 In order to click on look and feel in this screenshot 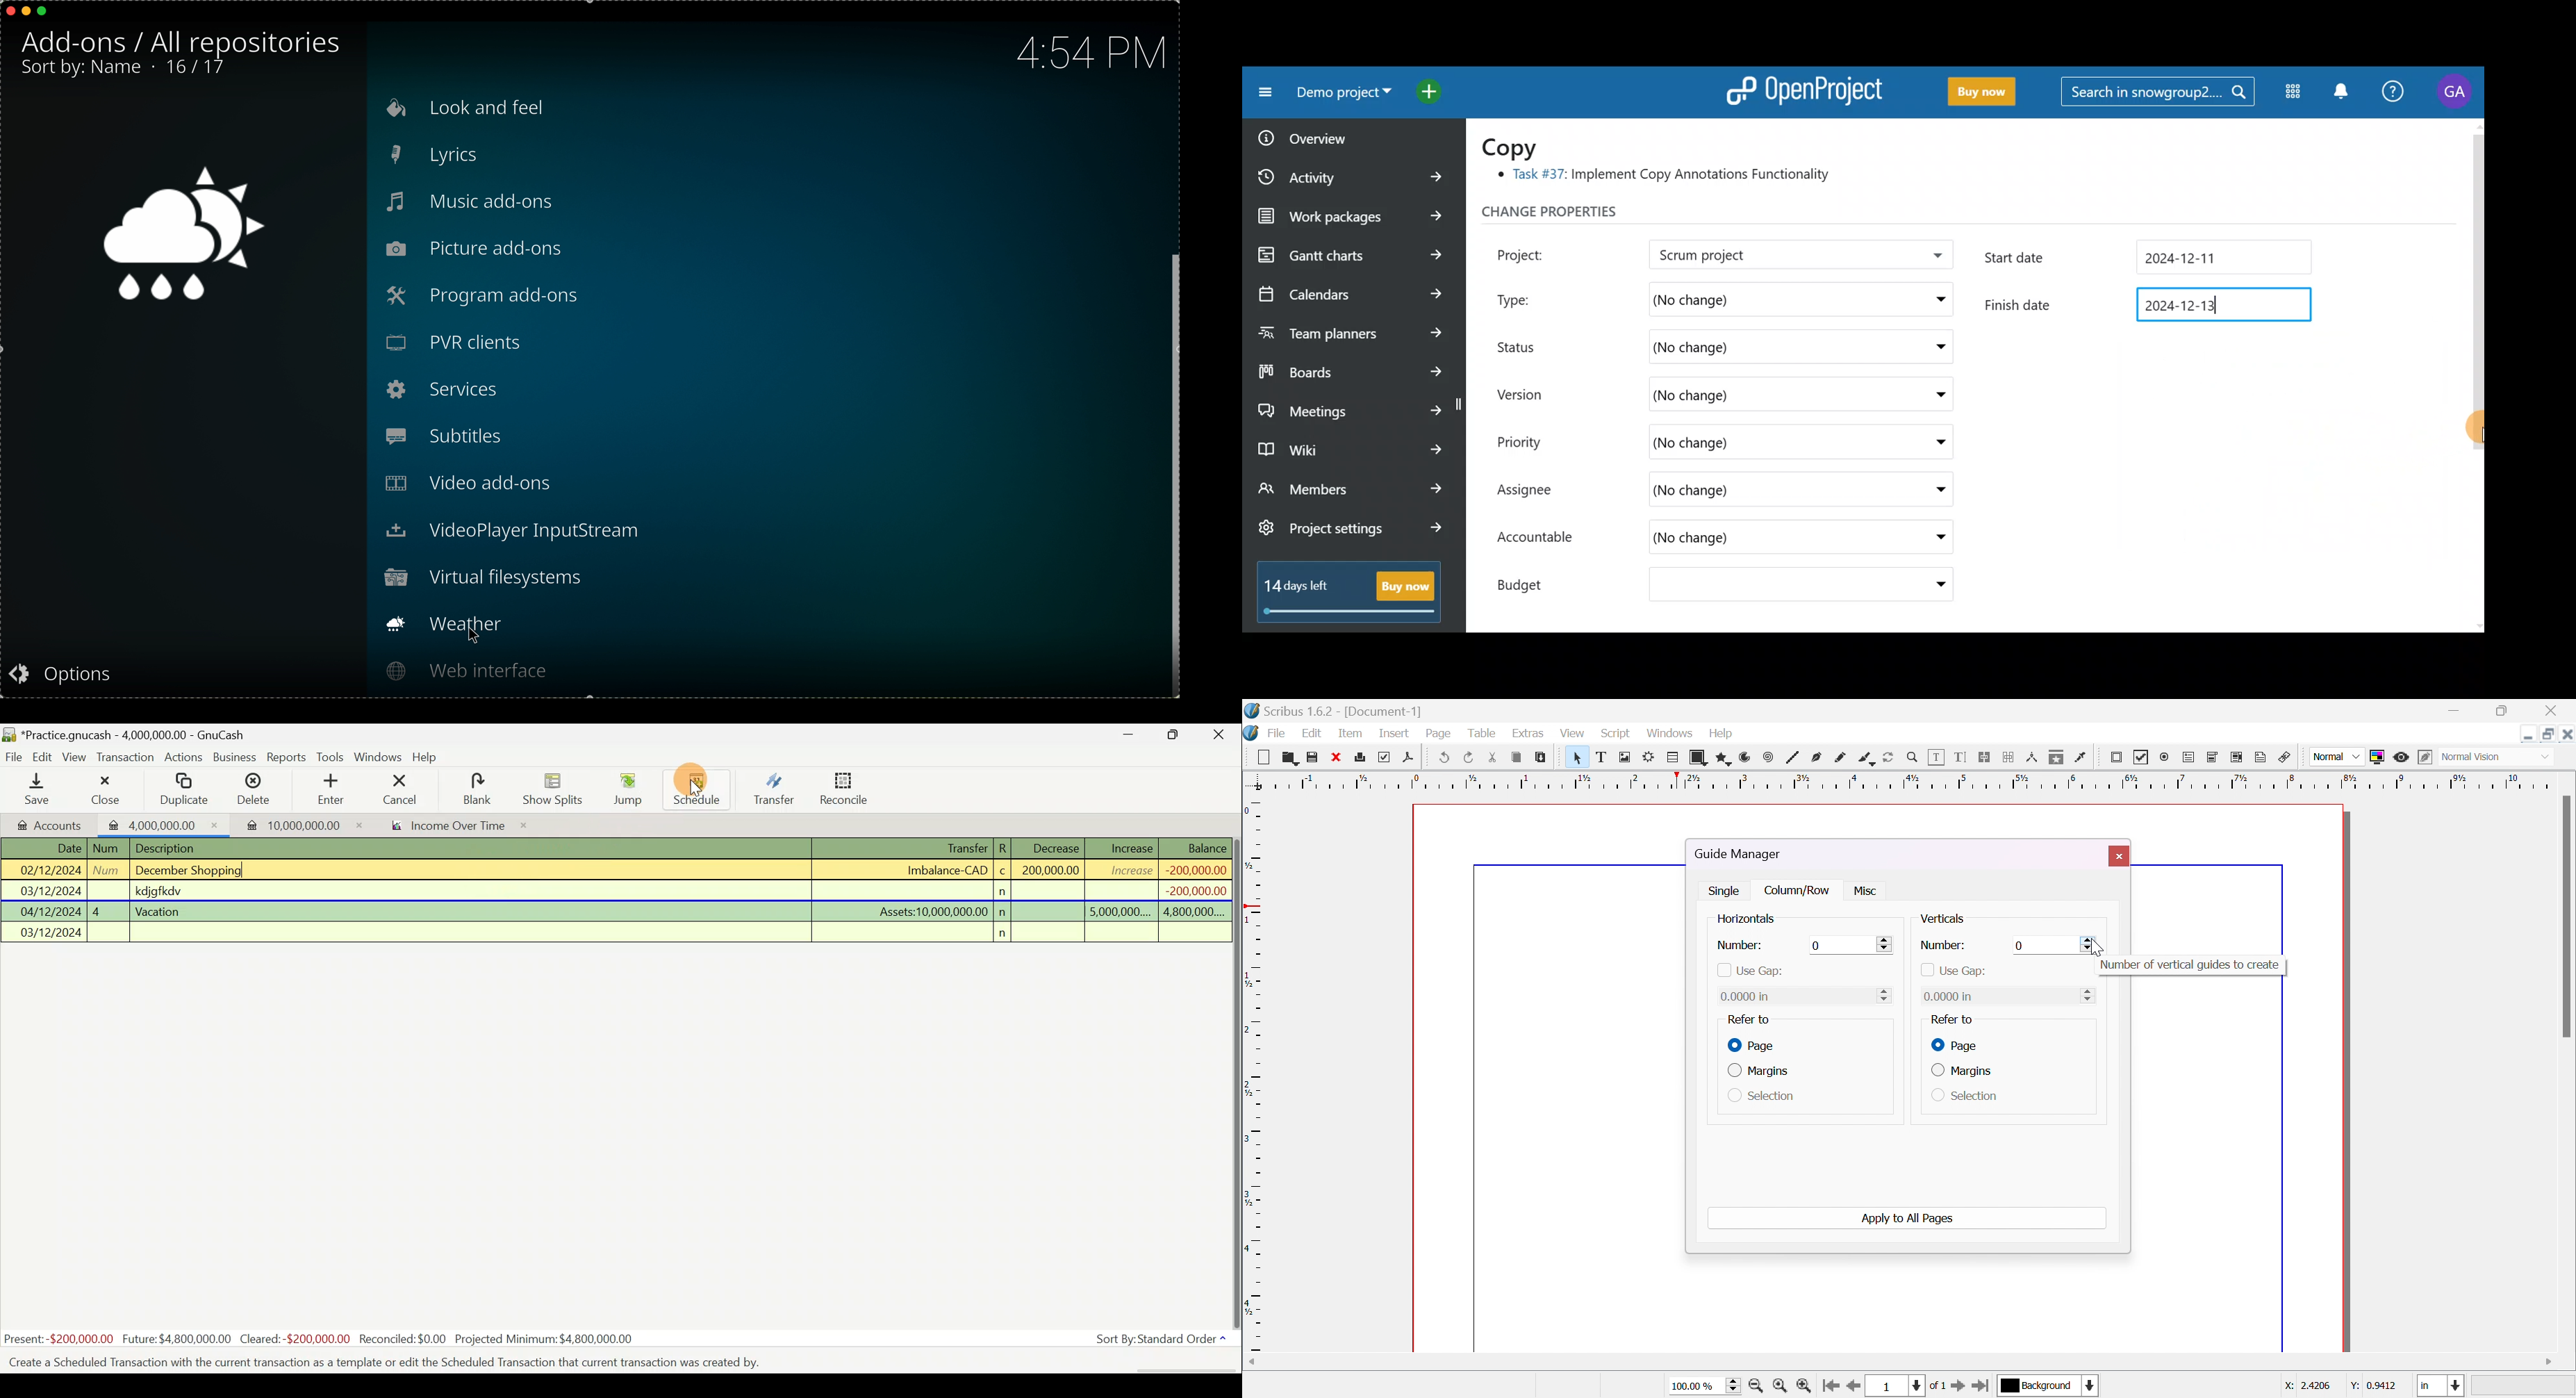, I will do `click(465, 110)`.